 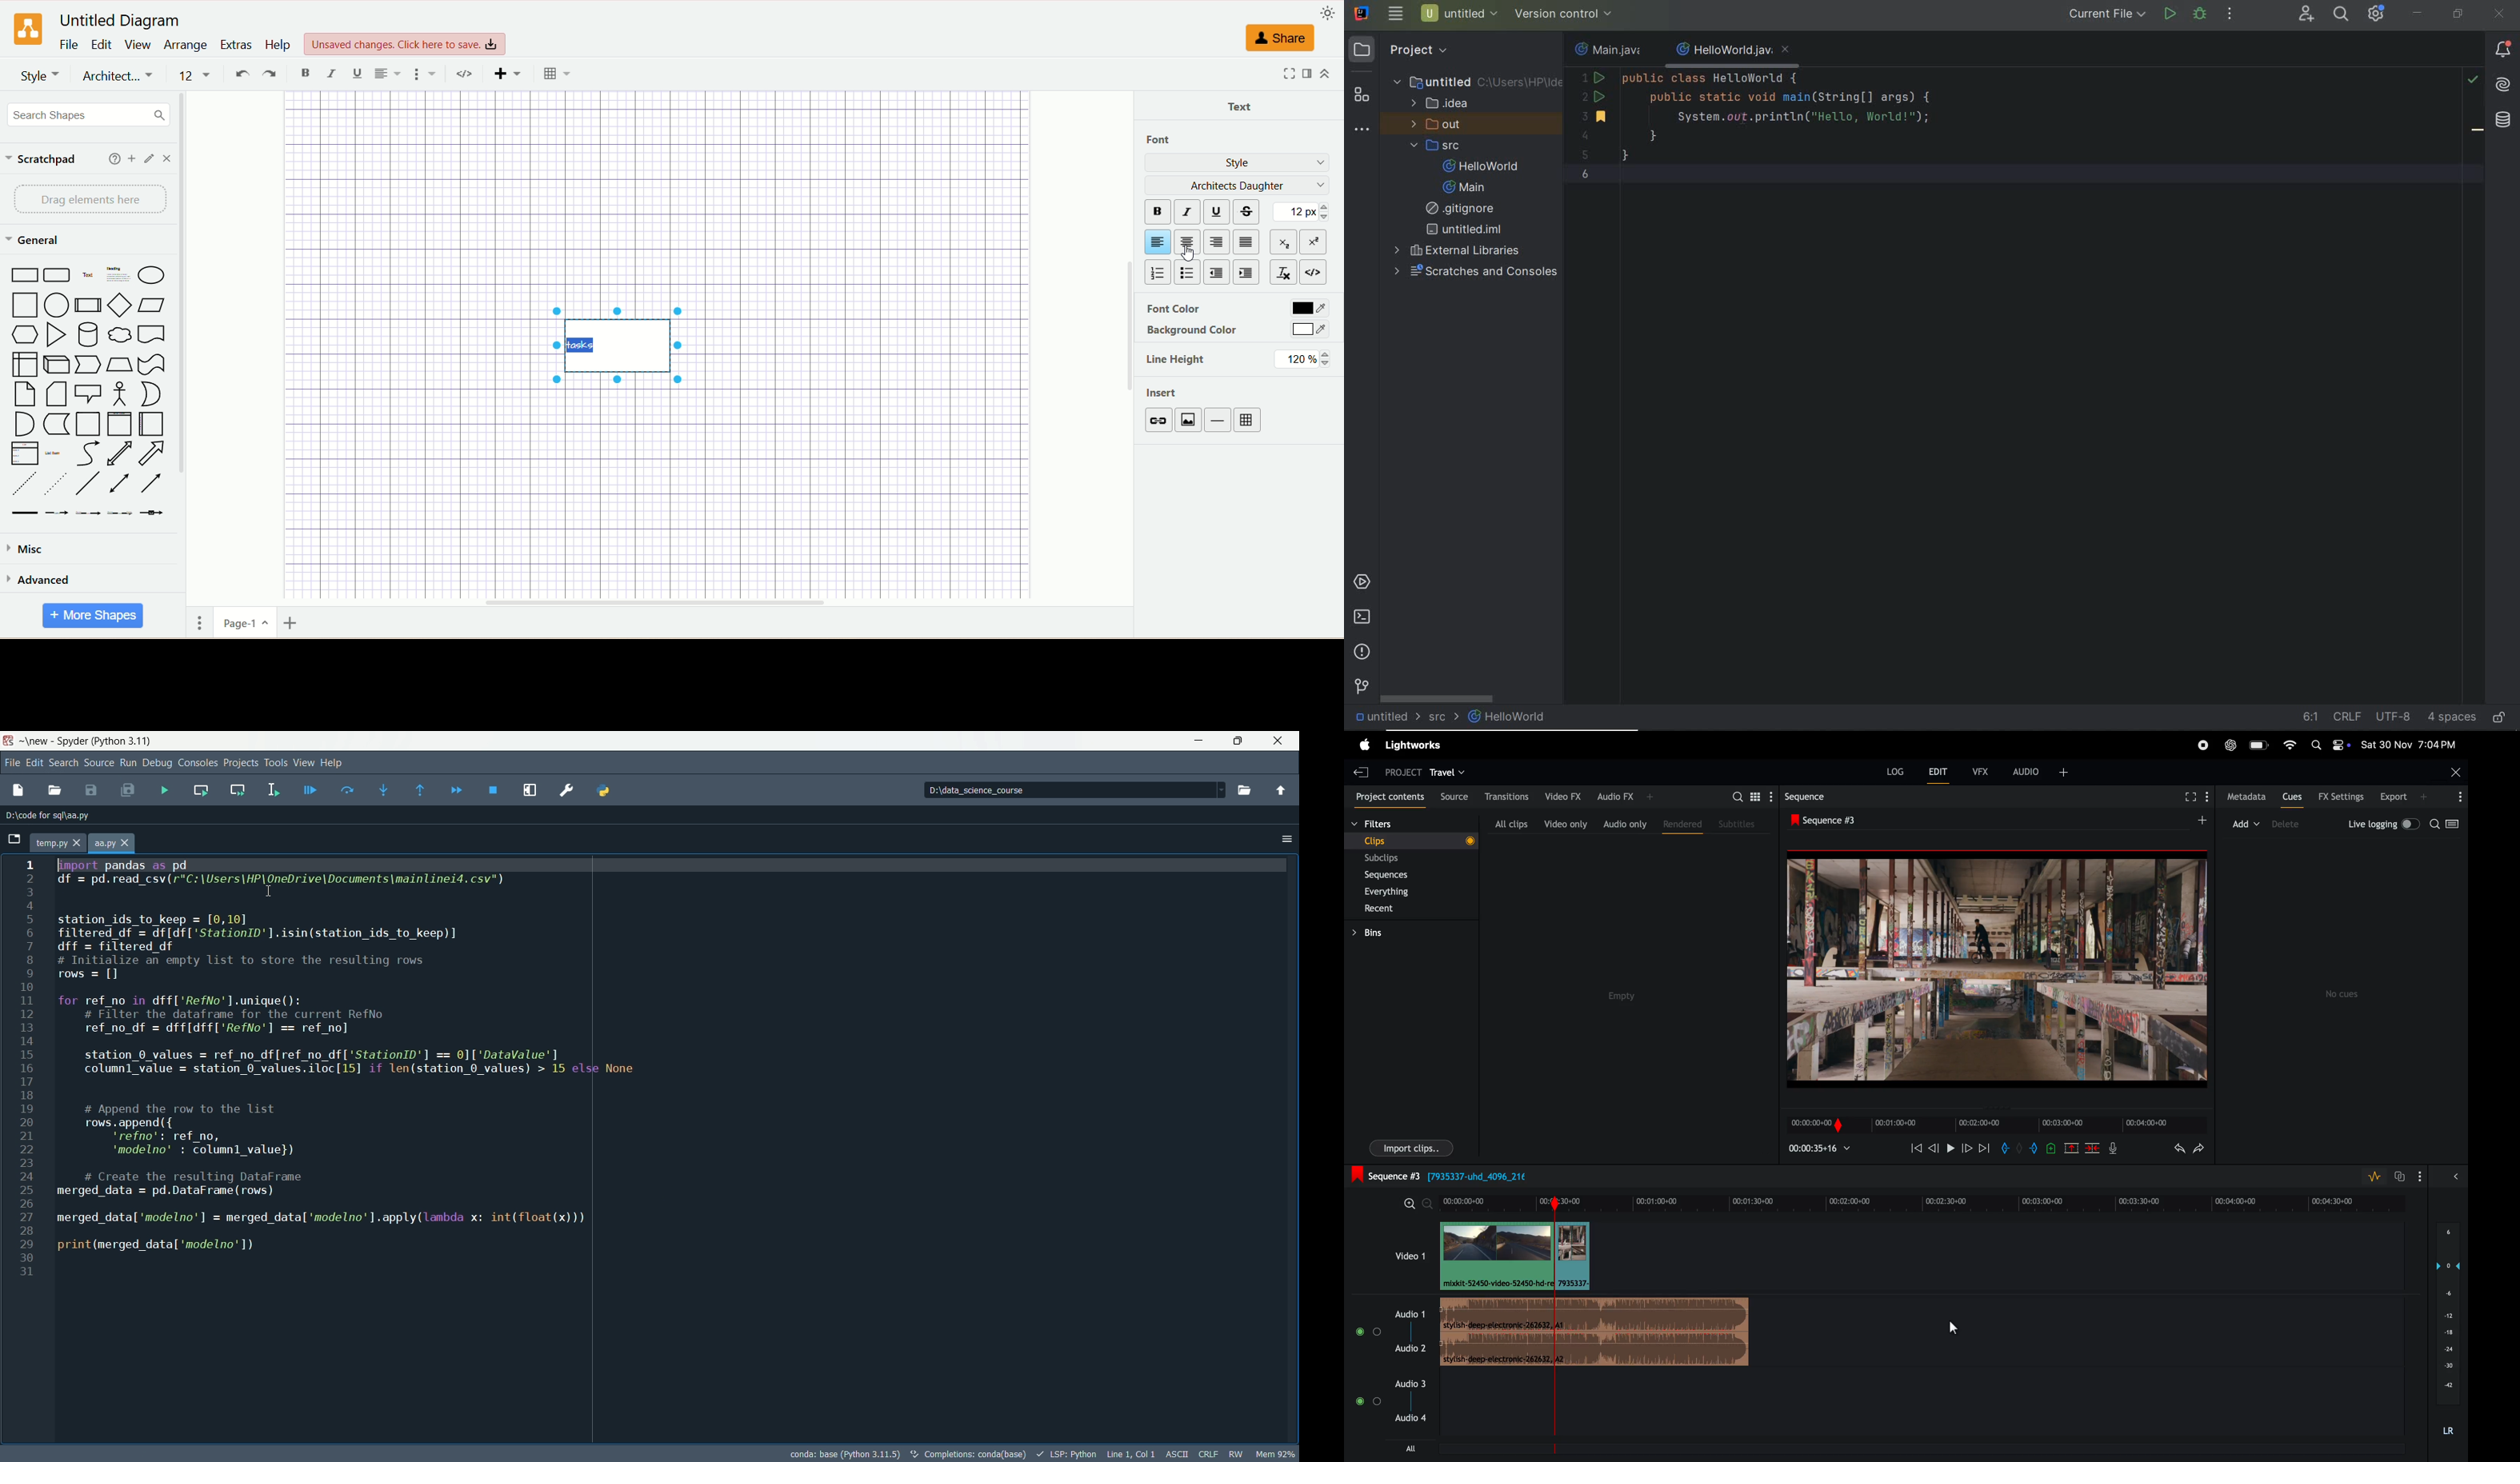 What do you see at coordinates (2446, 1333) in the screenshot?
I see `-18 (layers)` at bounding box center [2446, 1333].